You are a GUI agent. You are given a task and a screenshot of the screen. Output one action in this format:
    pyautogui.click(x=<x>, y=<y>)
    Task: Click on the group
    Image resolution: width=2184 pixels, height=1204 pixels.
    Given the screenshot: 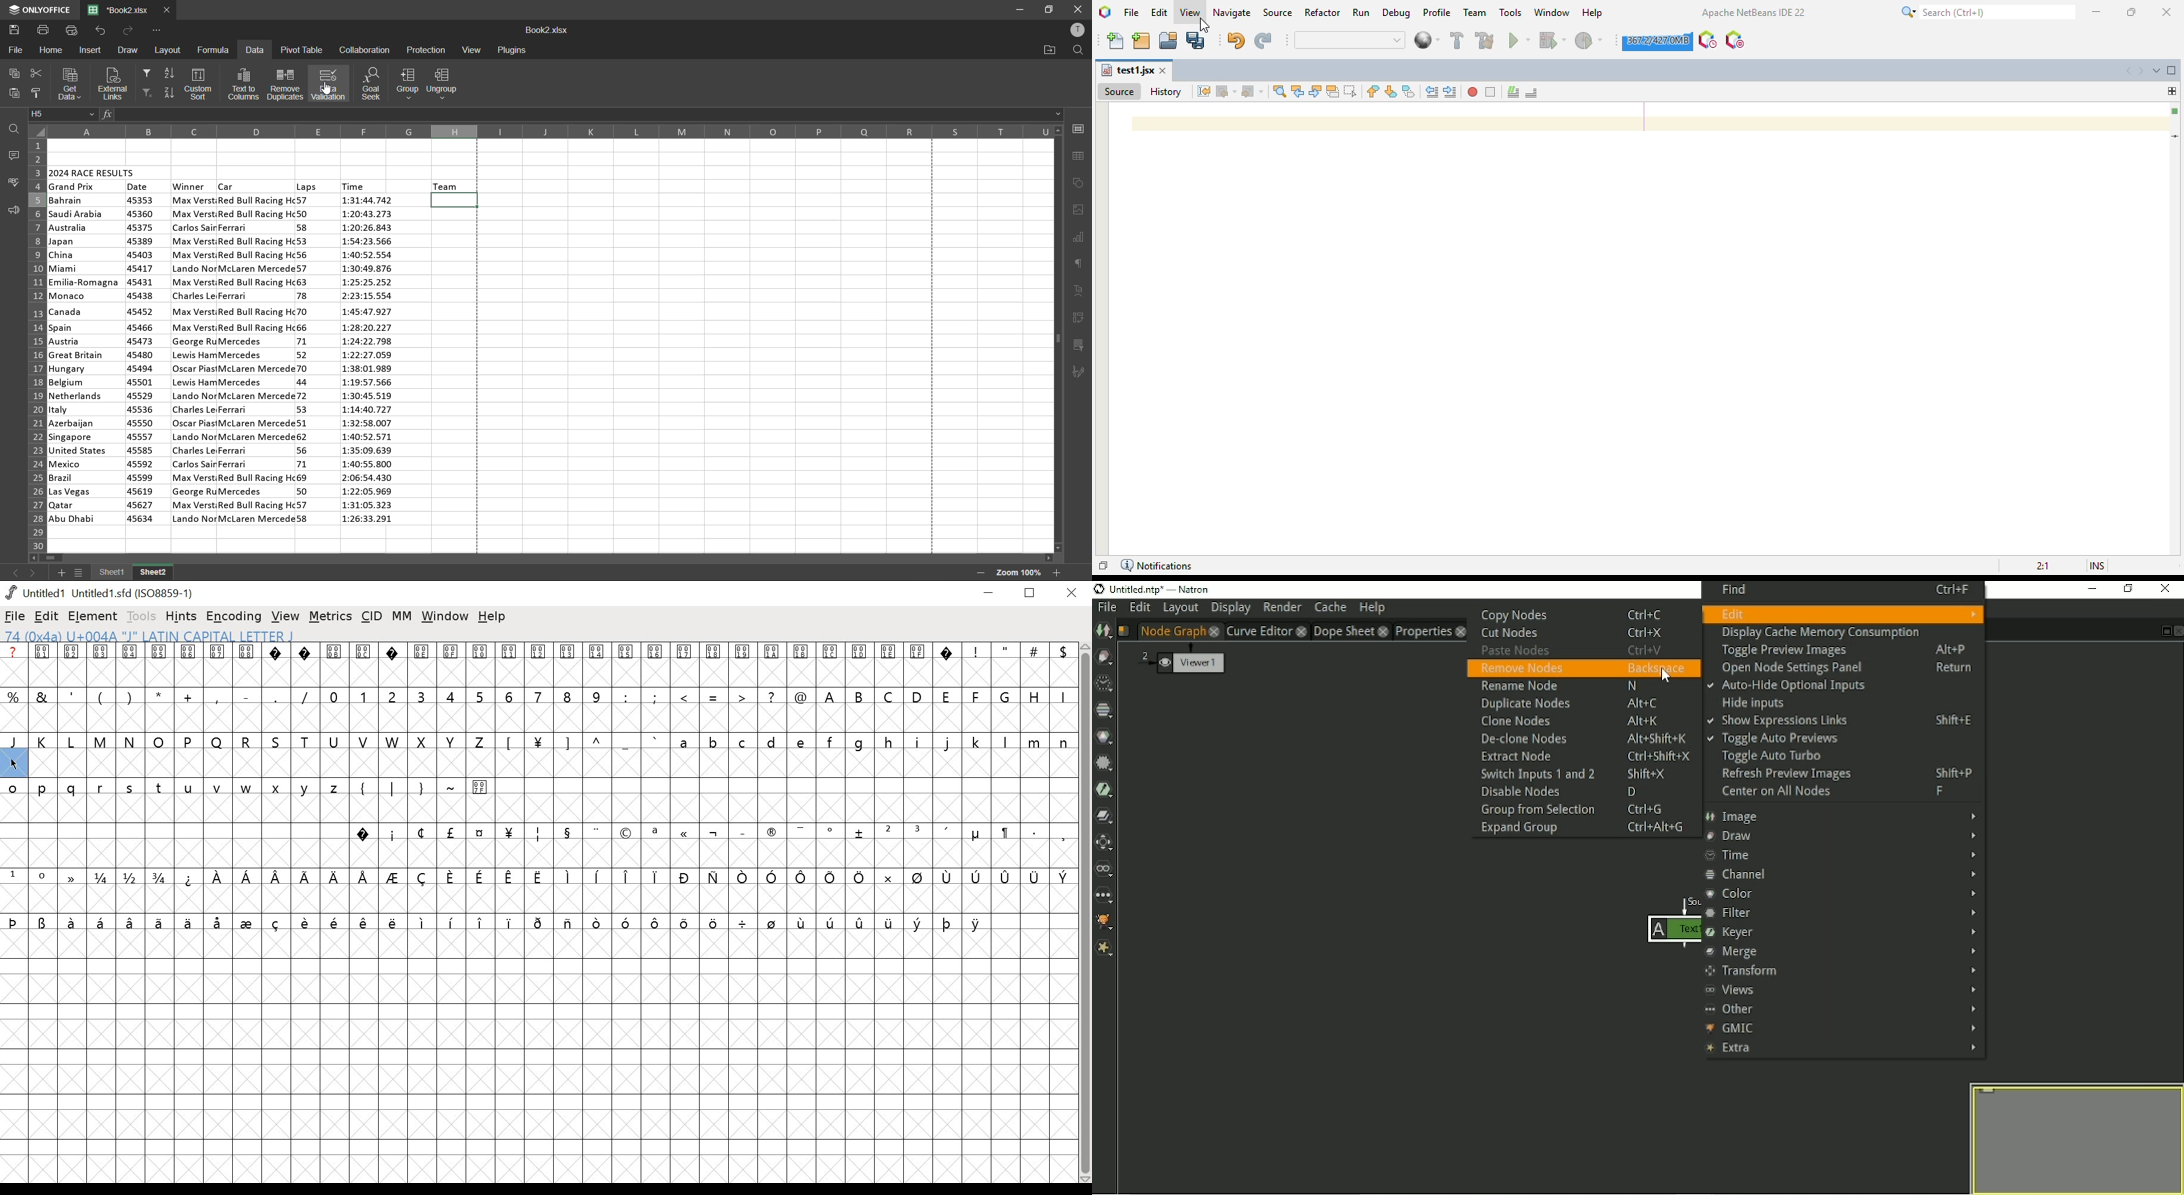 What is the action you would take?
    pyautogui.click(x=407, y=83)
    